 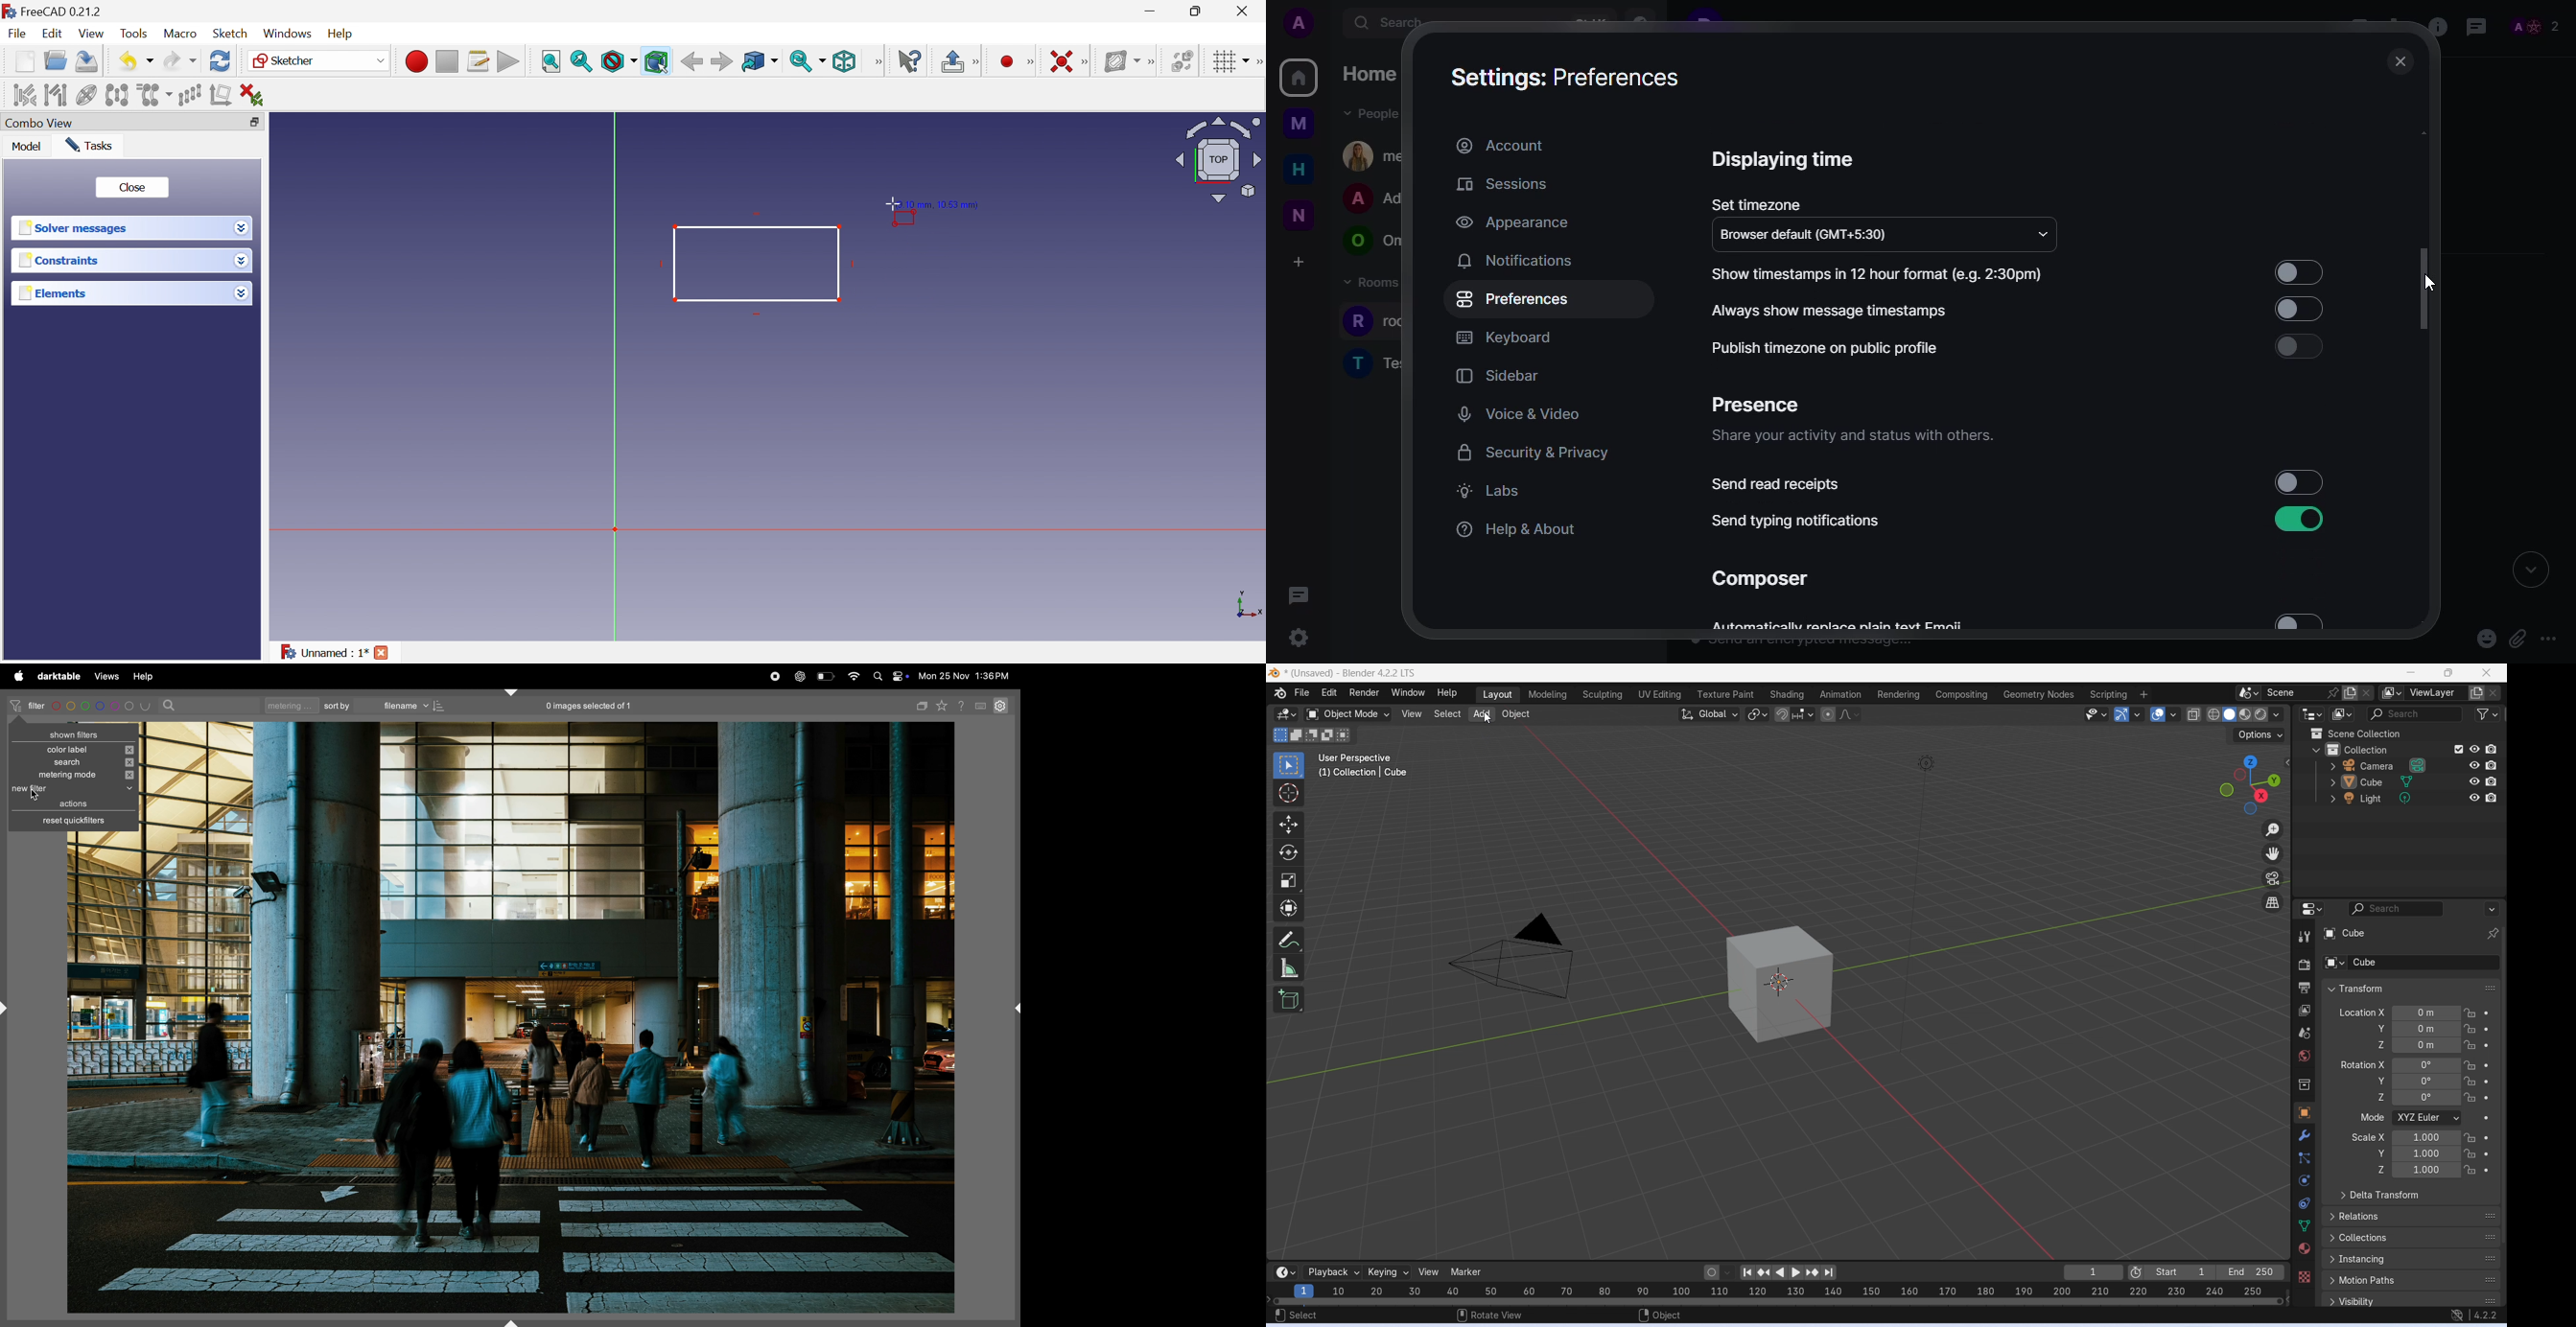 I want to click on profile, so click(x=1300, y=23).